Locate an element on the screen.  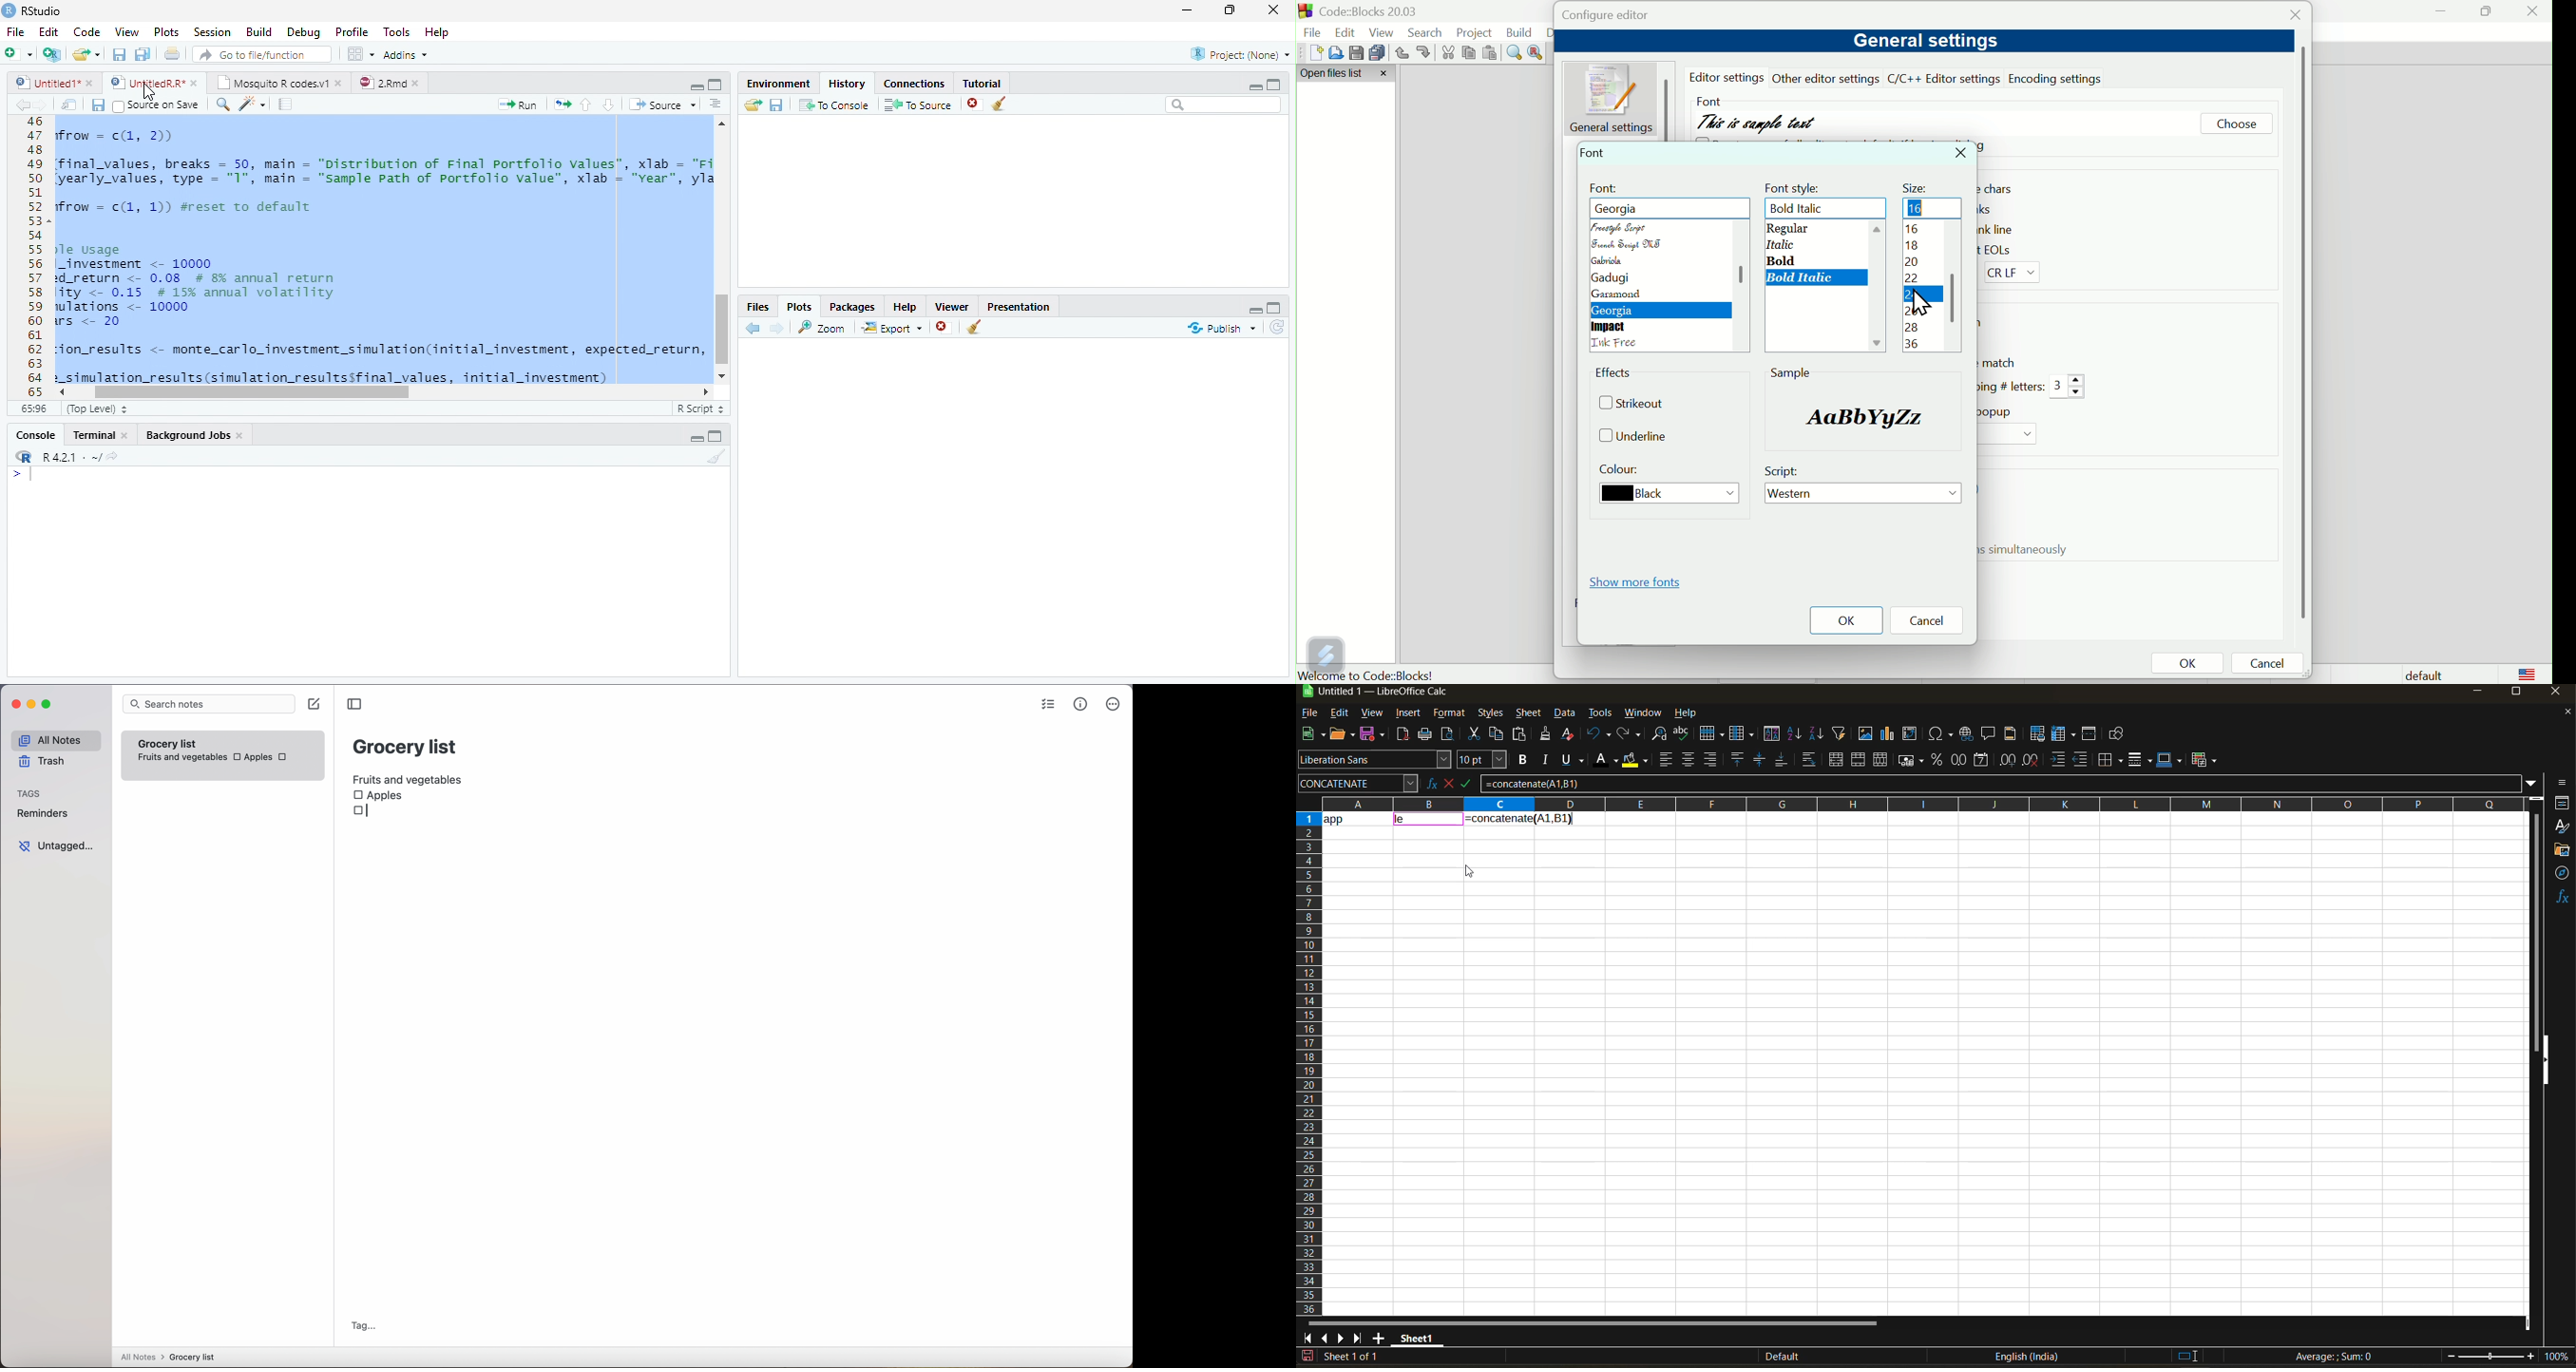
Close is located at coordinates (2534, 14).